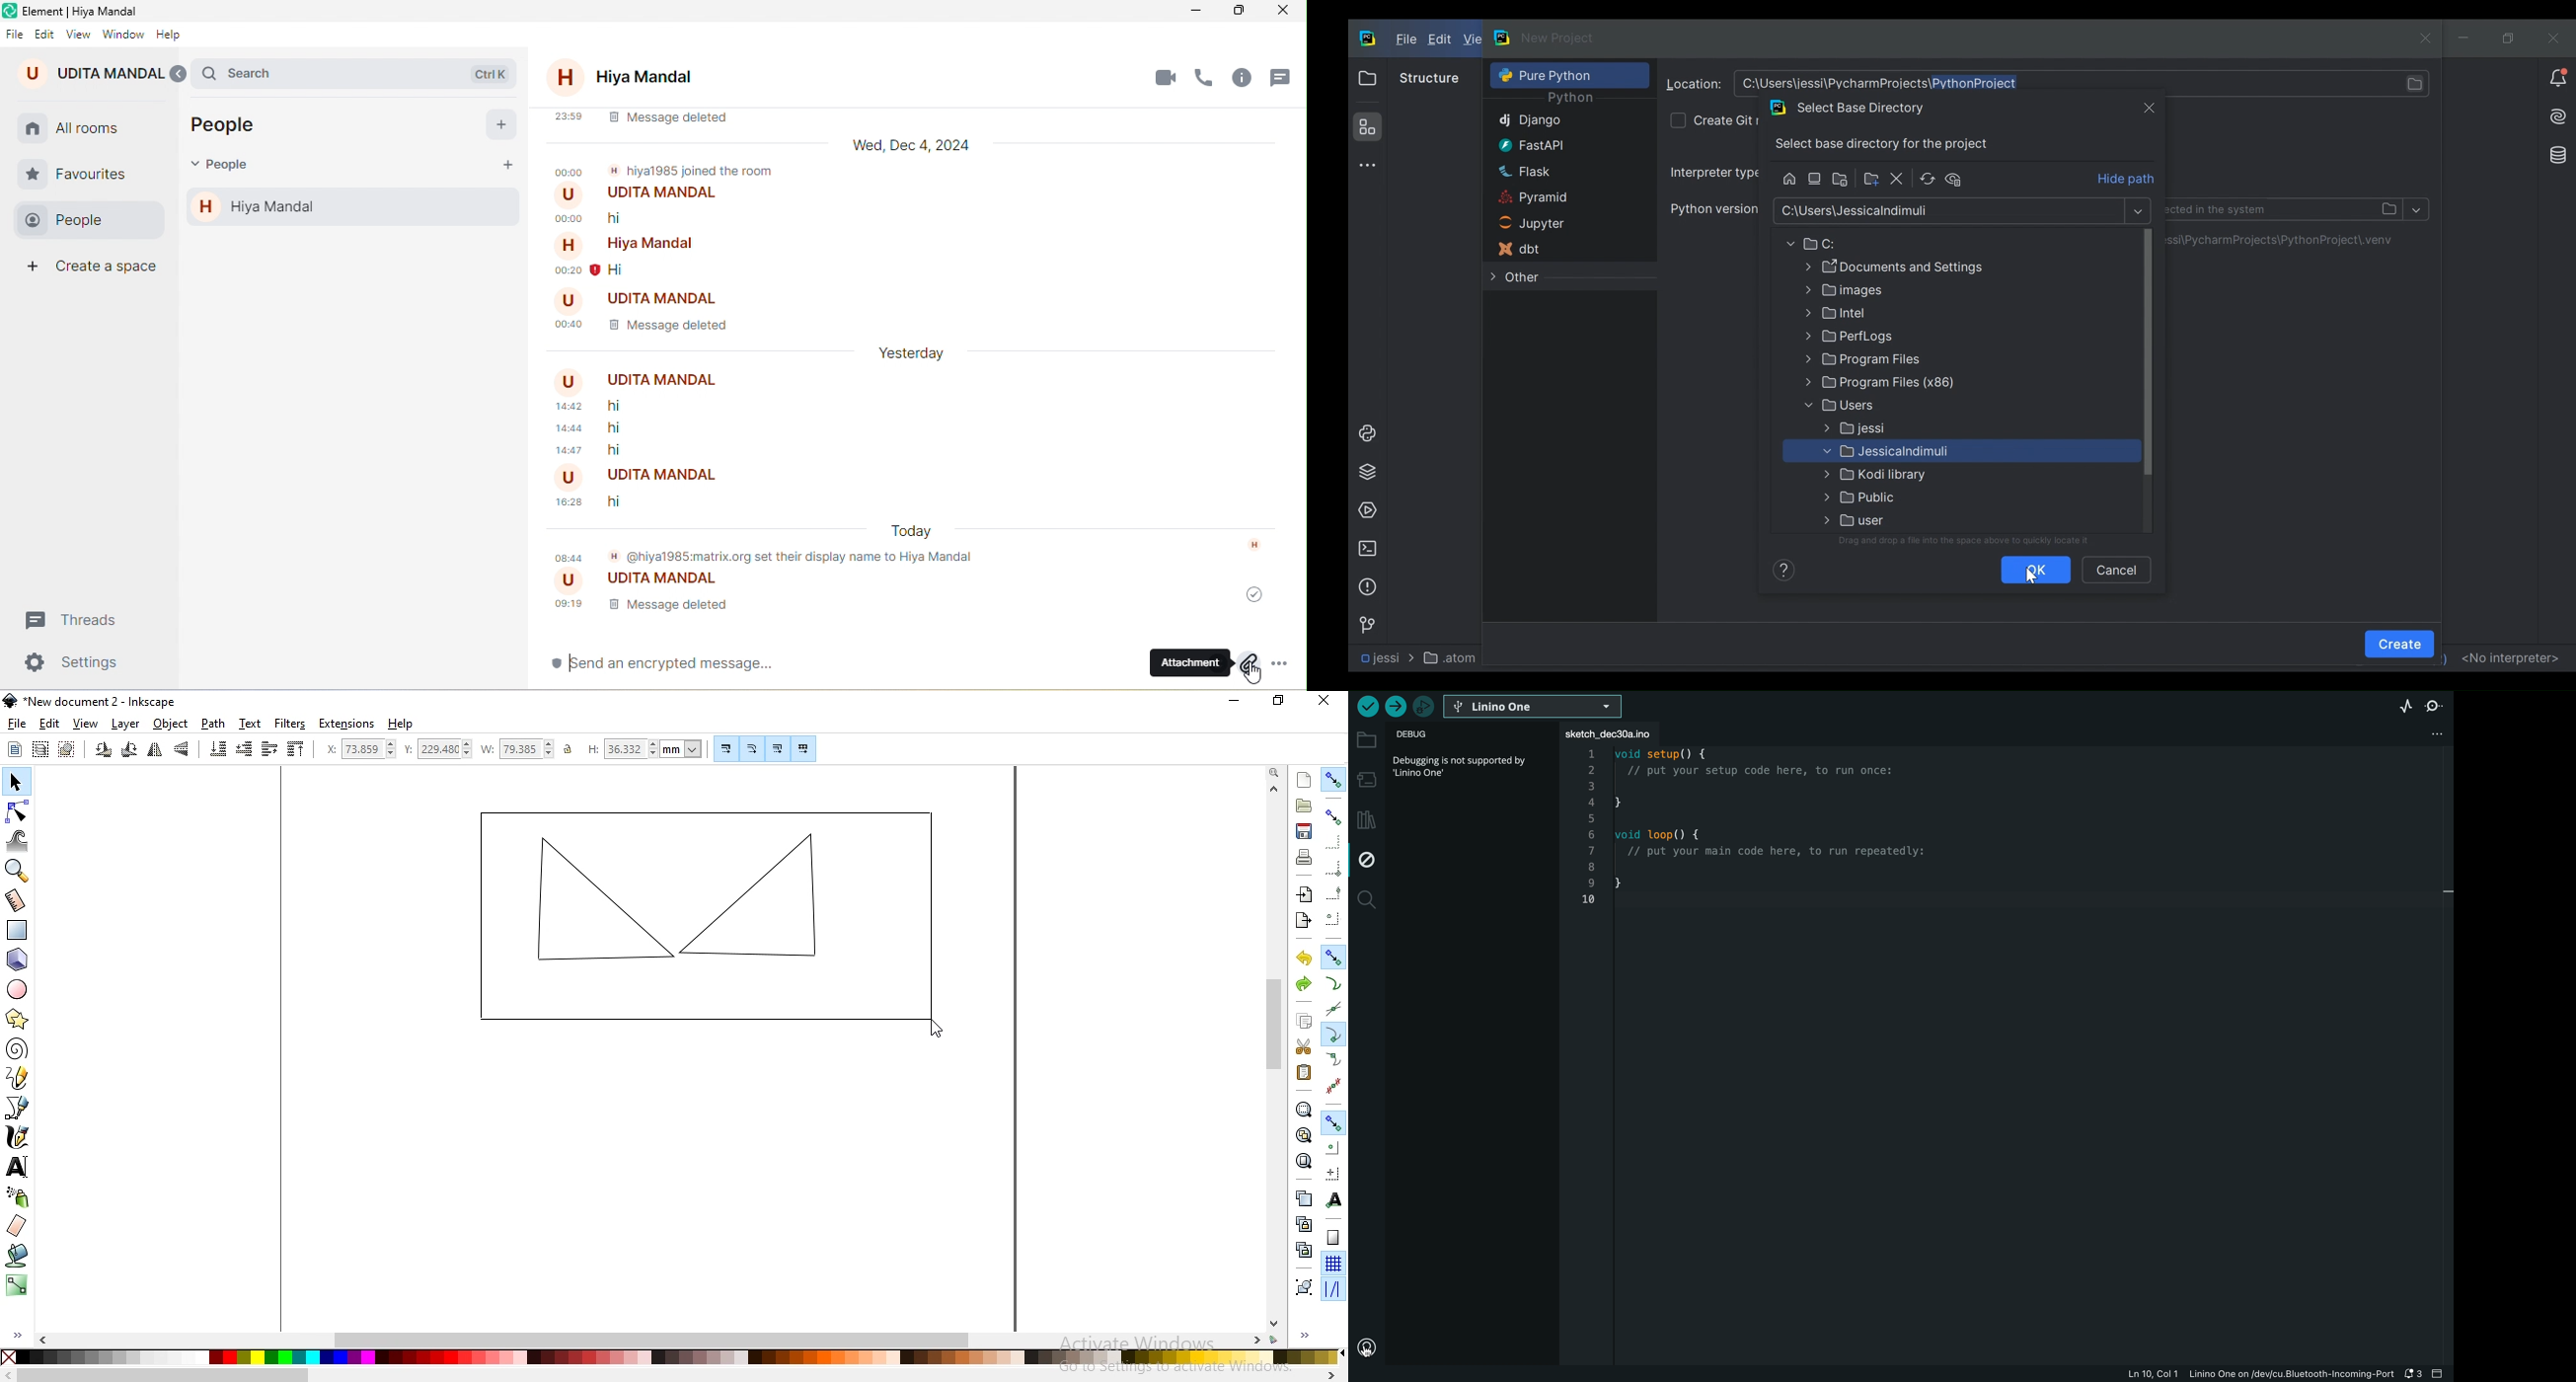  I want to click on Database, so click(2555, 154).